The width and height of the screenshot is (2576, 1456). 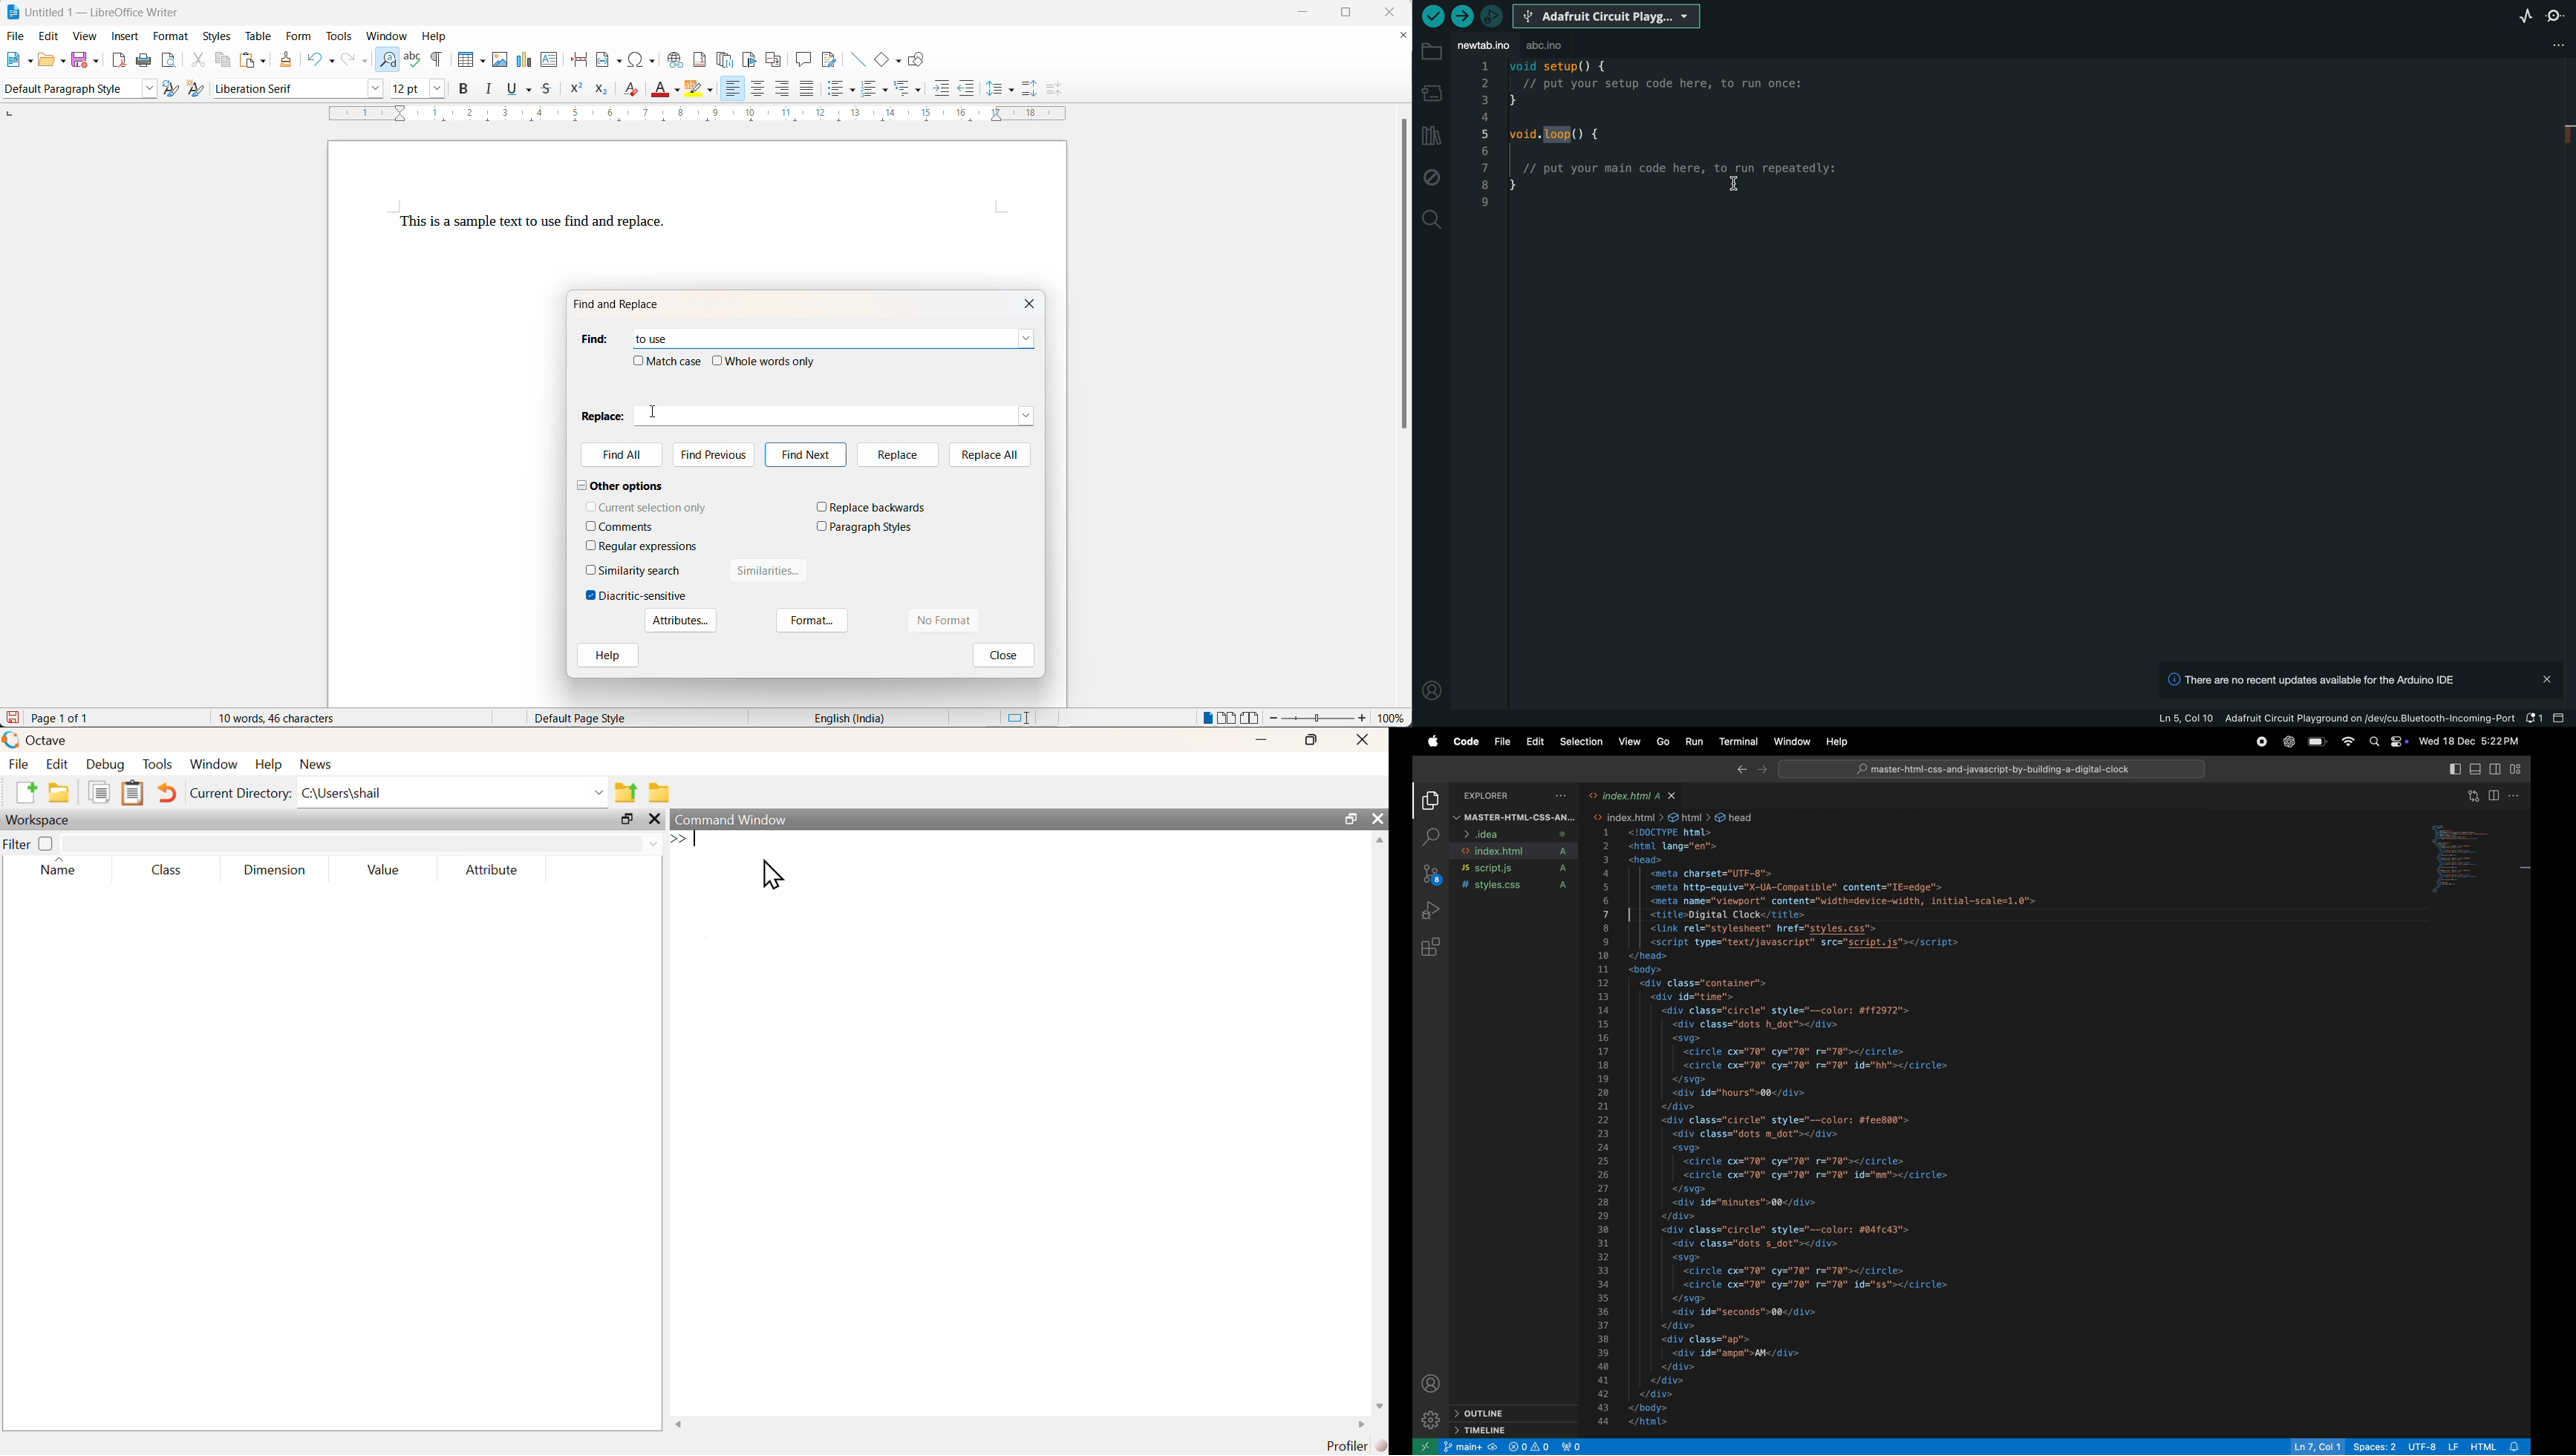 What do you see at coordinates (1357, 14) in the screenshot?
I see `maximize` at bounding box center [1357, 14].